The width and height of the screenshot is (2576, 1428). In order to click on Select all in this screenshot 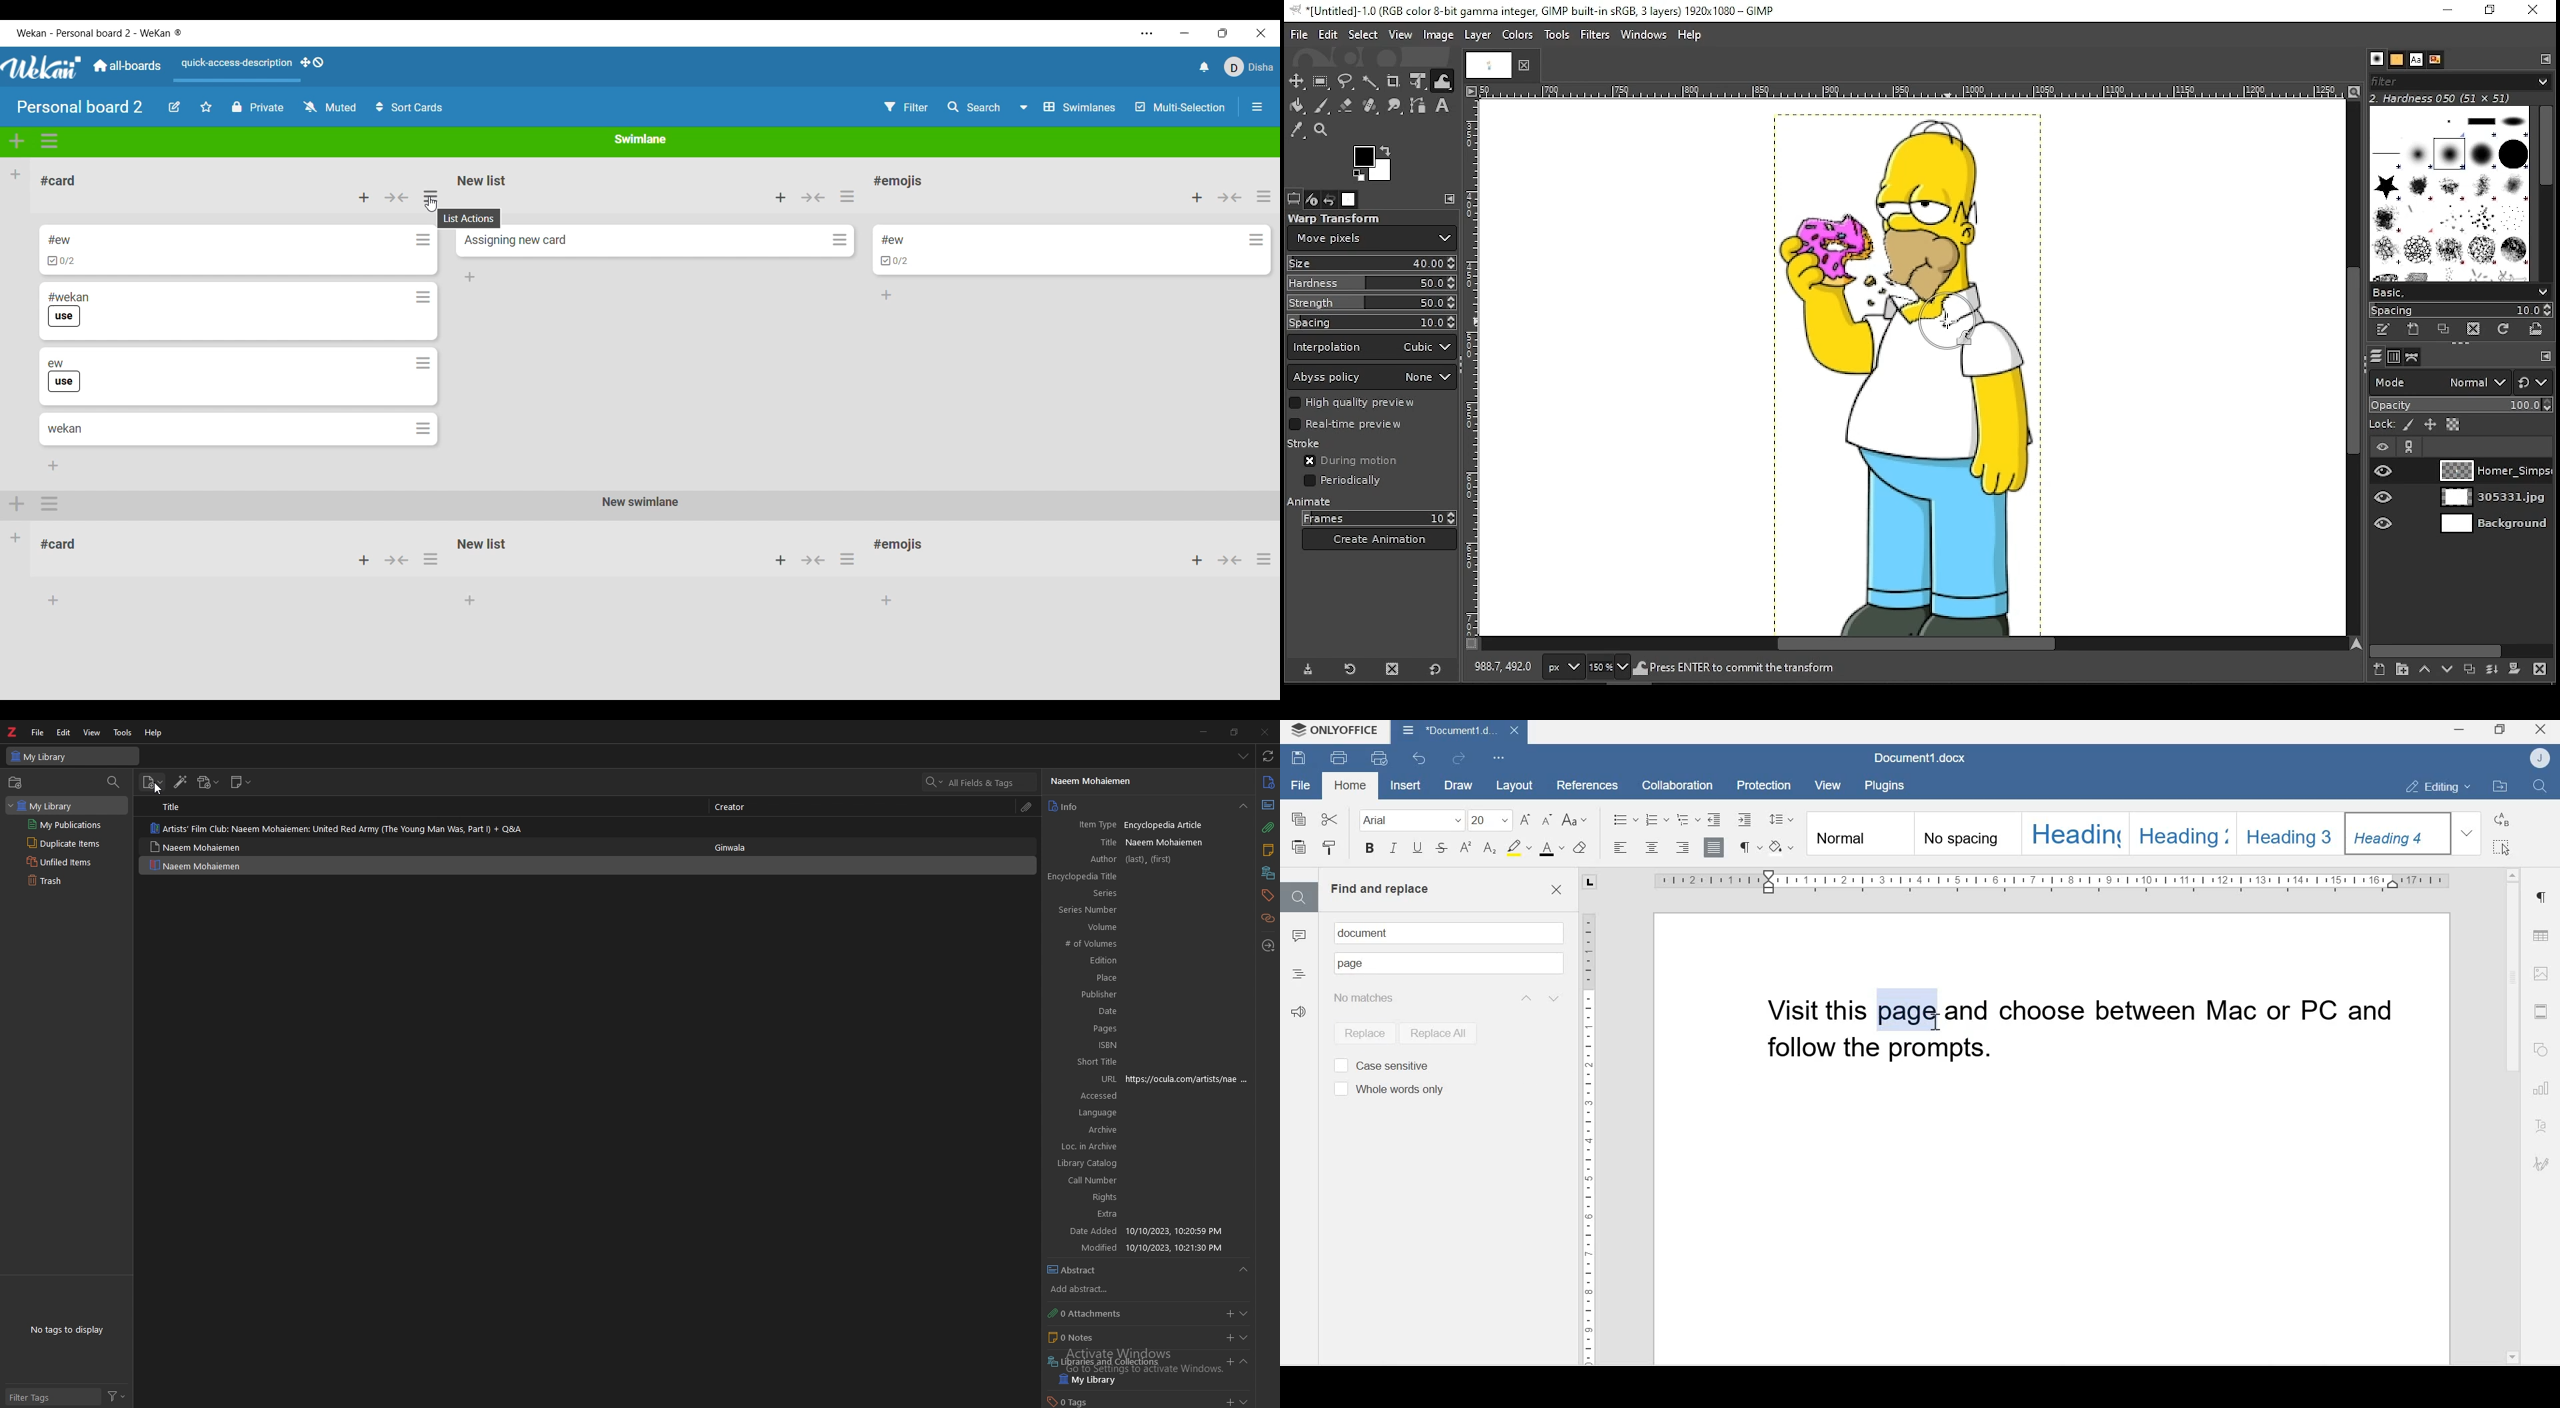, I will do `click(2503, 847)`.